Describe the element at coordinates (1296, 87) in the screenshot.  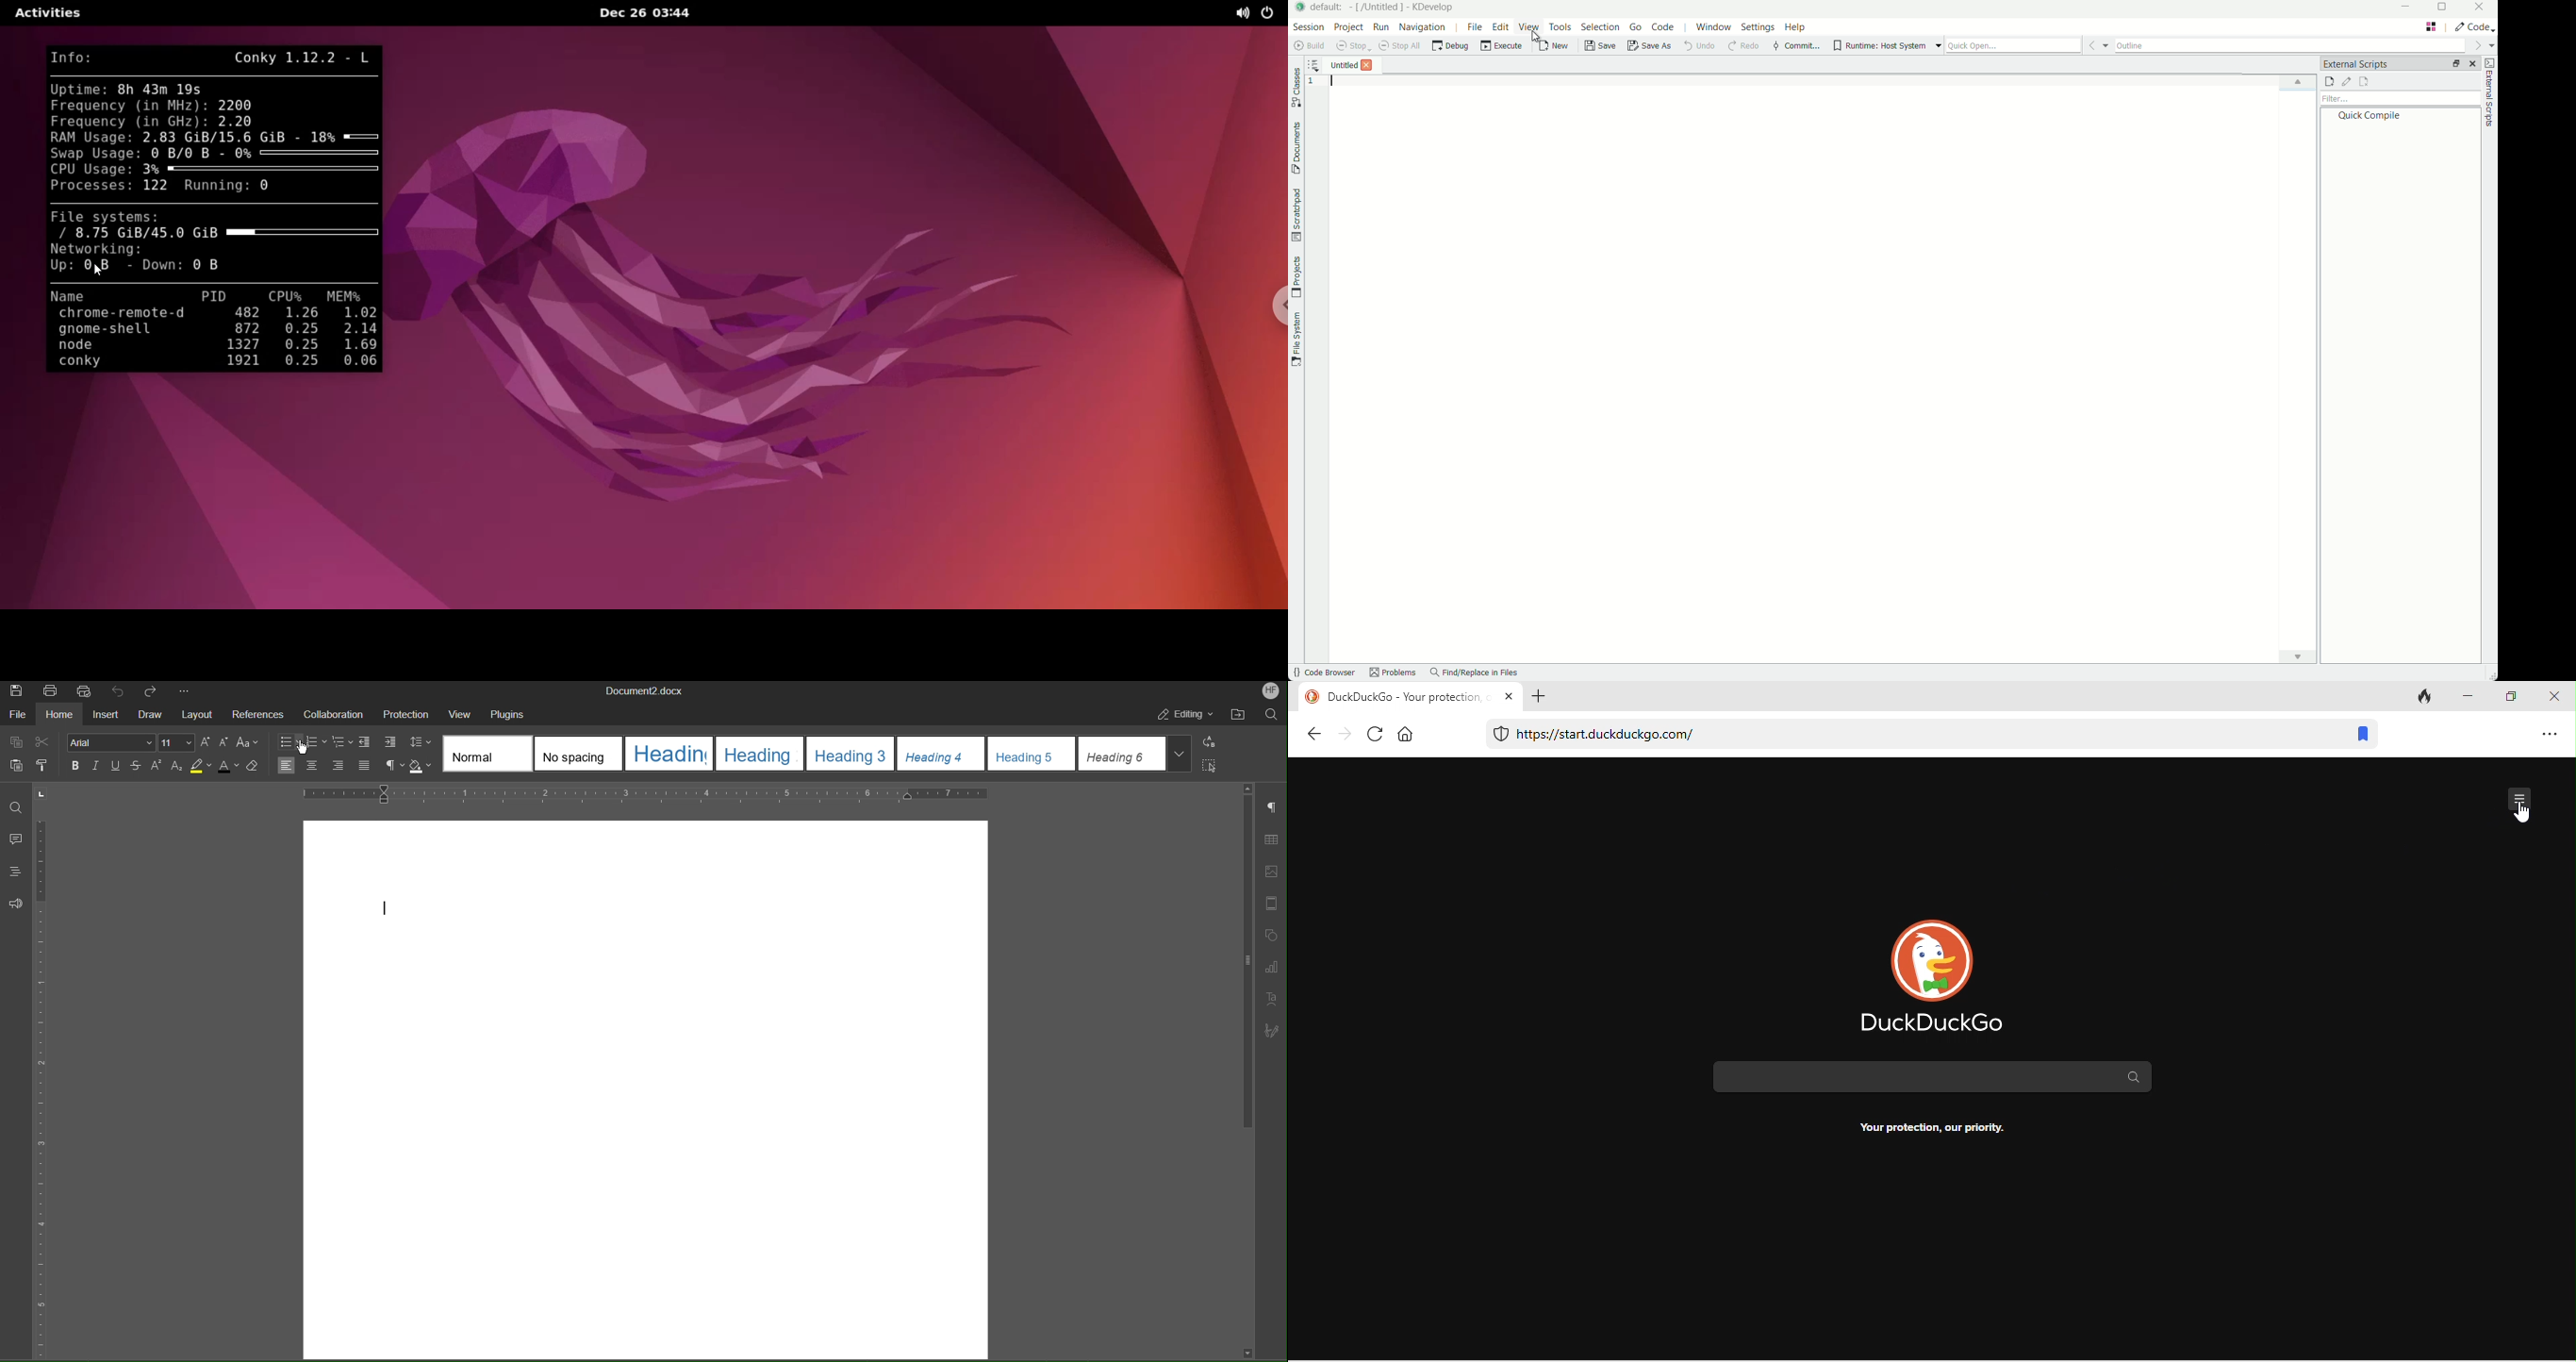
I see `classes` at that location.